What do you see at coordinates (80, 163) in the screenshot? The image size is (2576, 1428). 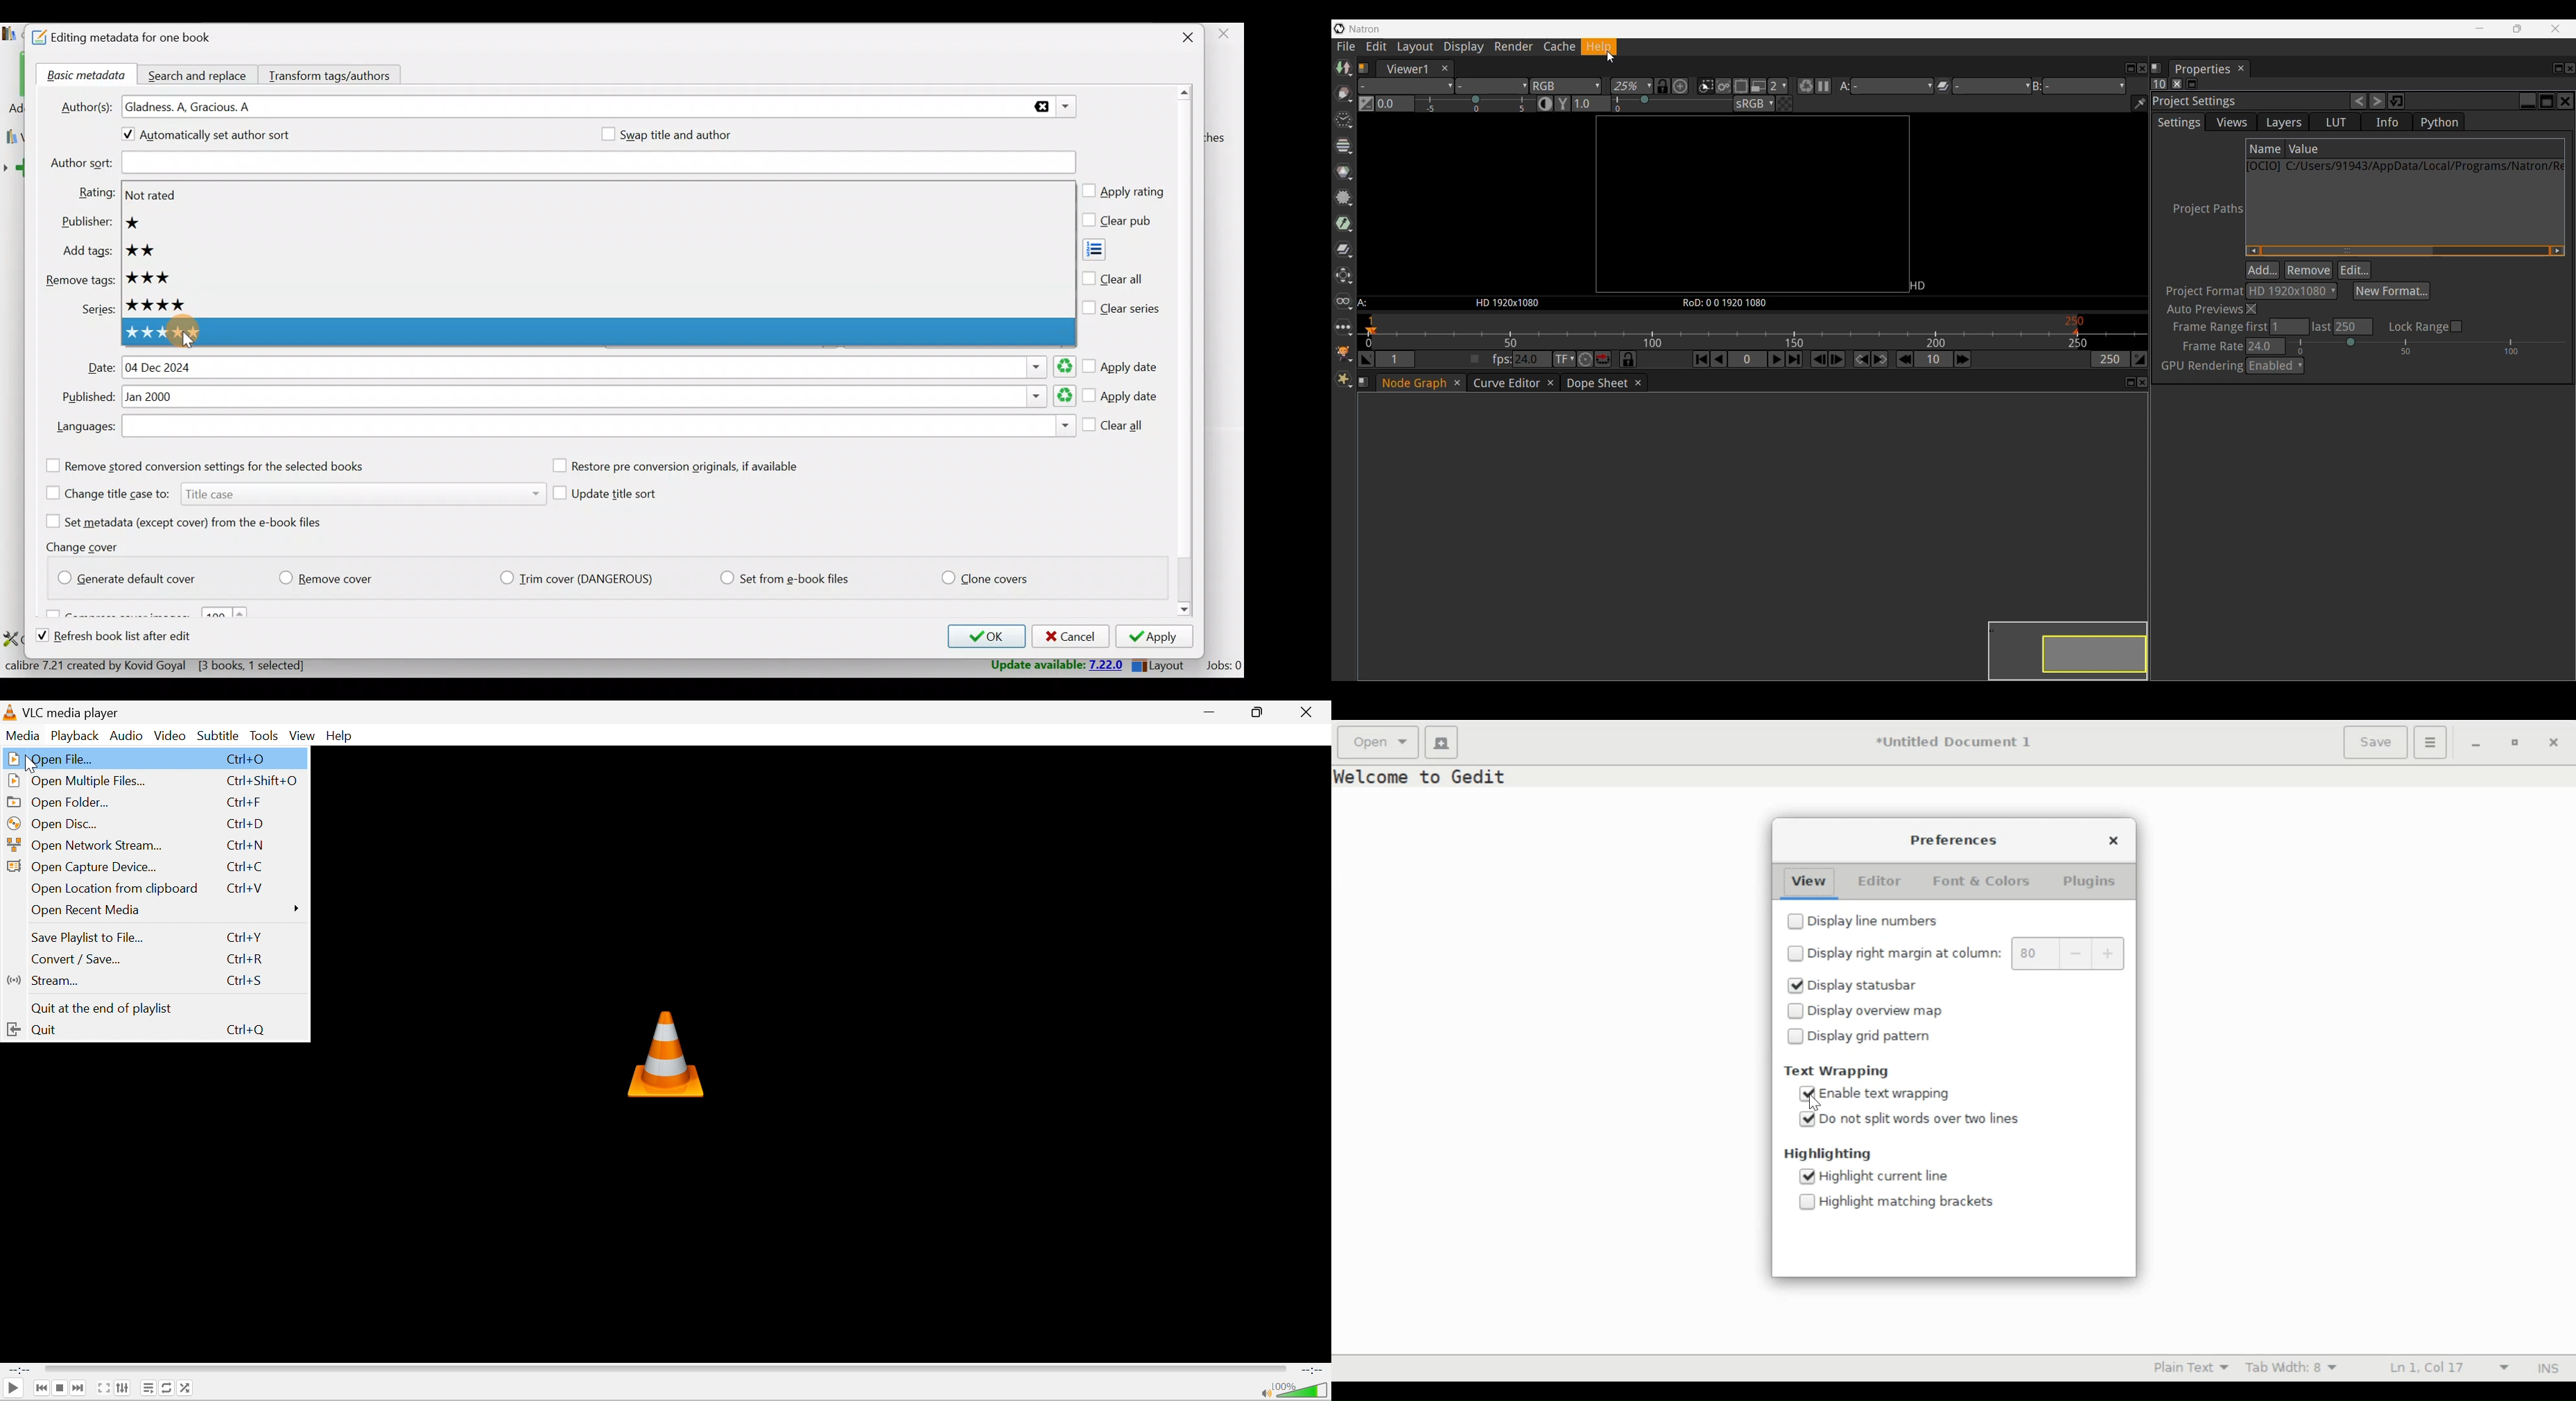 I see `Author sort:` at bounding box center [80, 163].